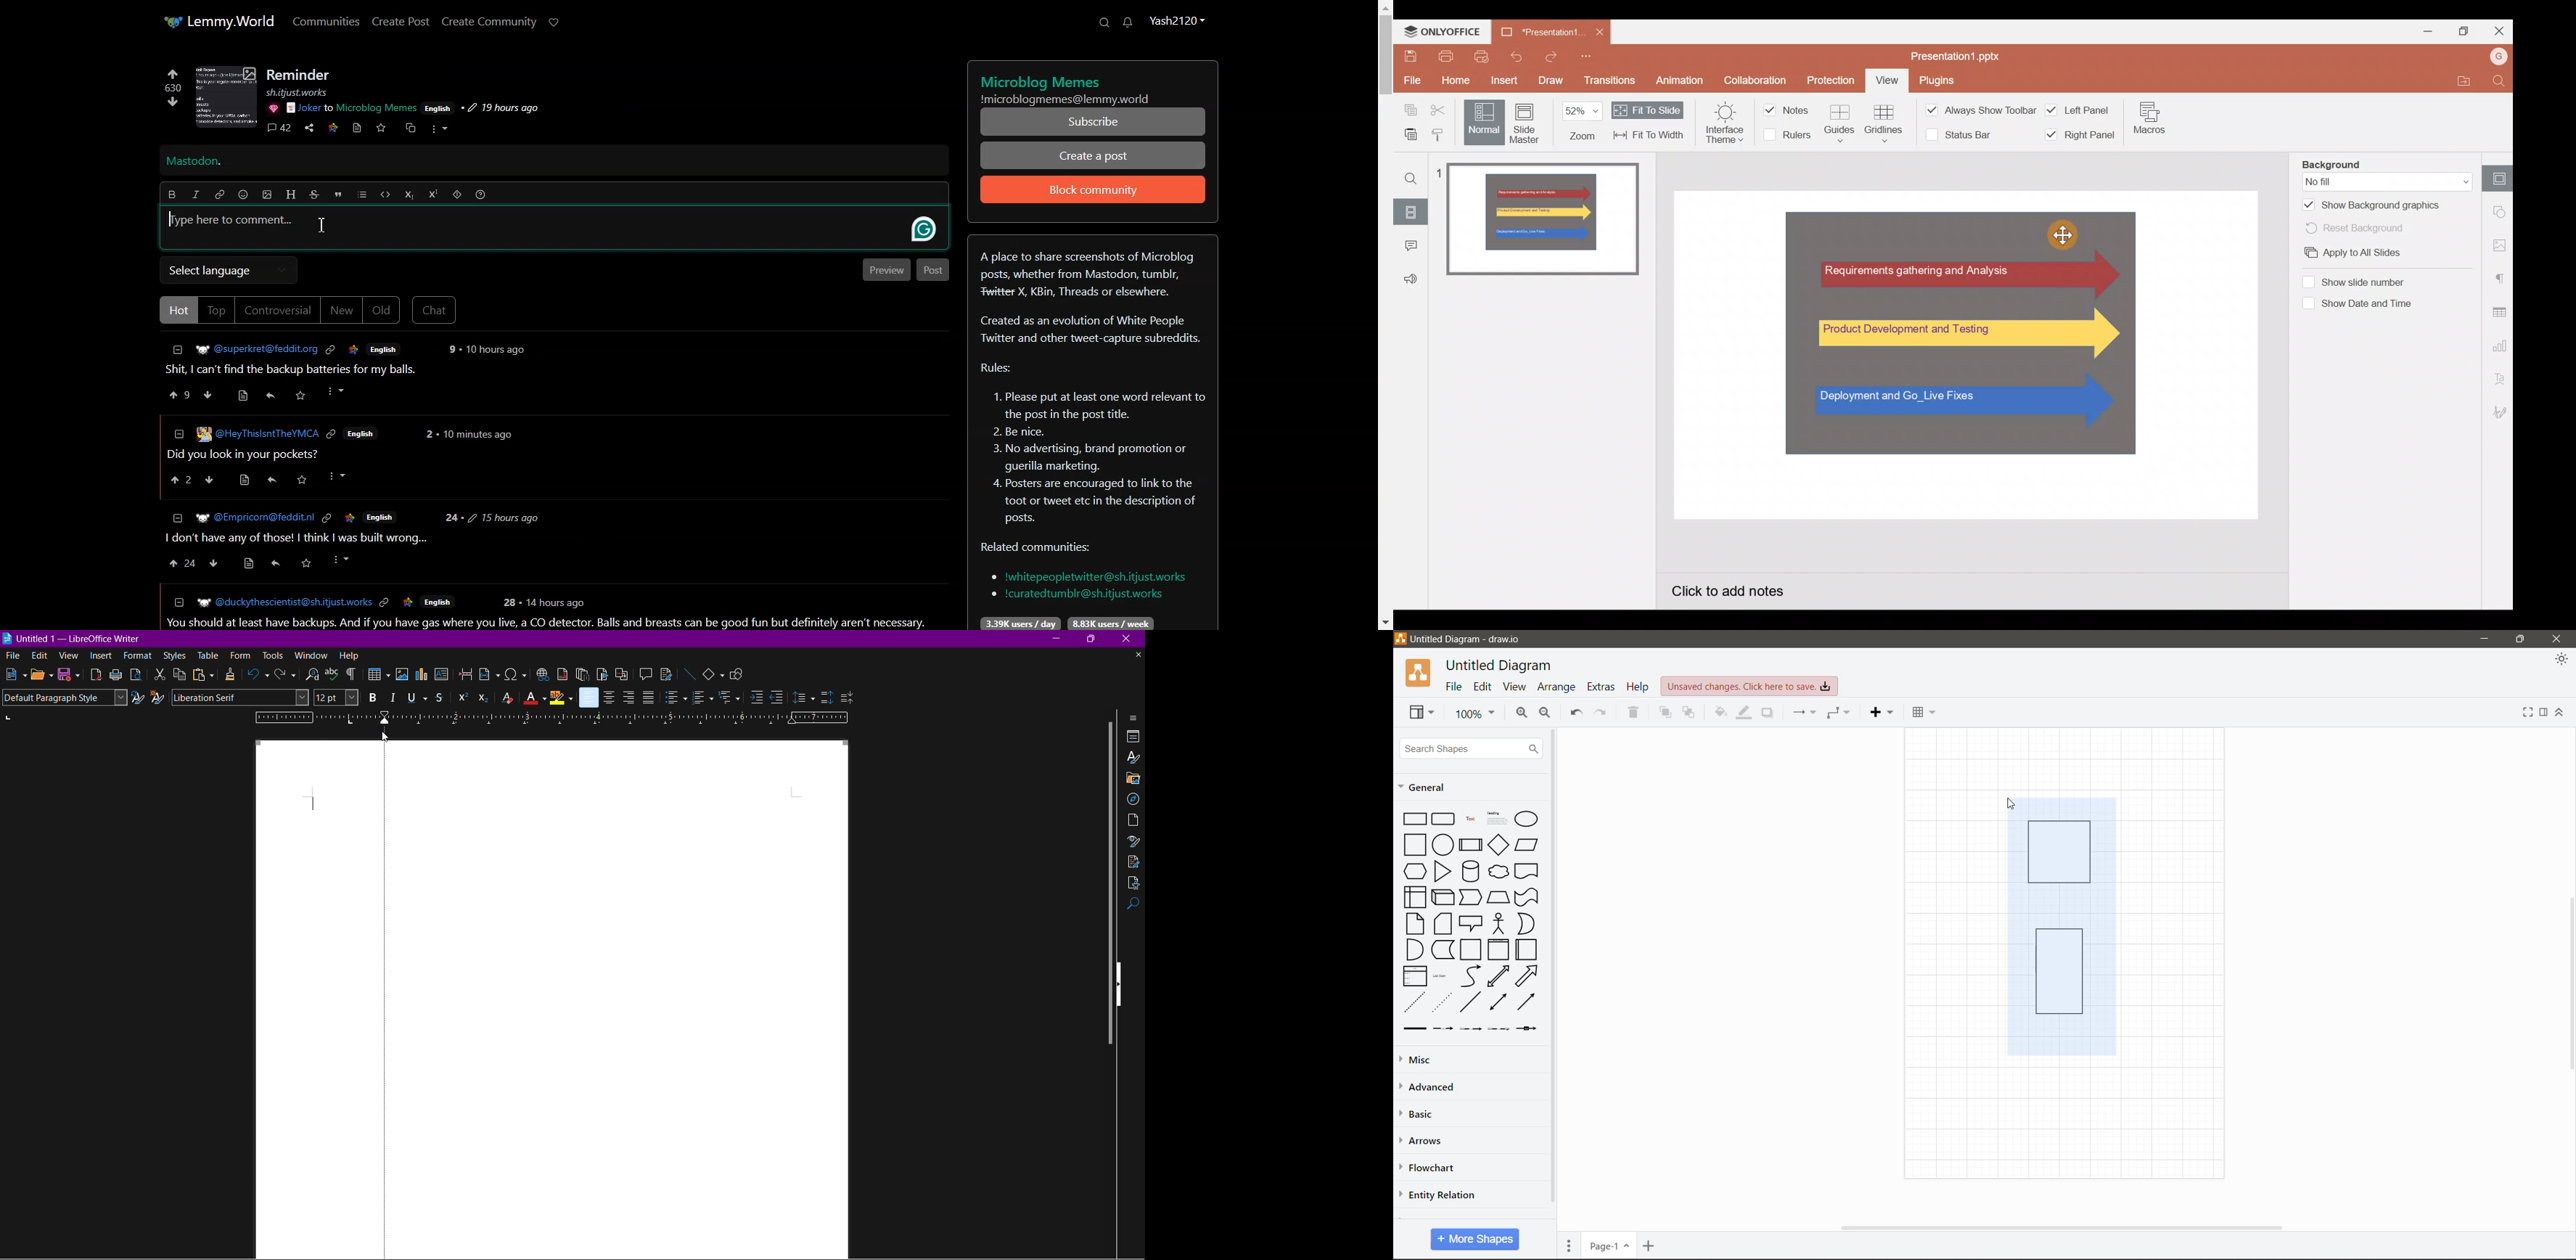  Describe the element at coordinates (2561, 660) in the screenshot. I see `Appearance` at that location.